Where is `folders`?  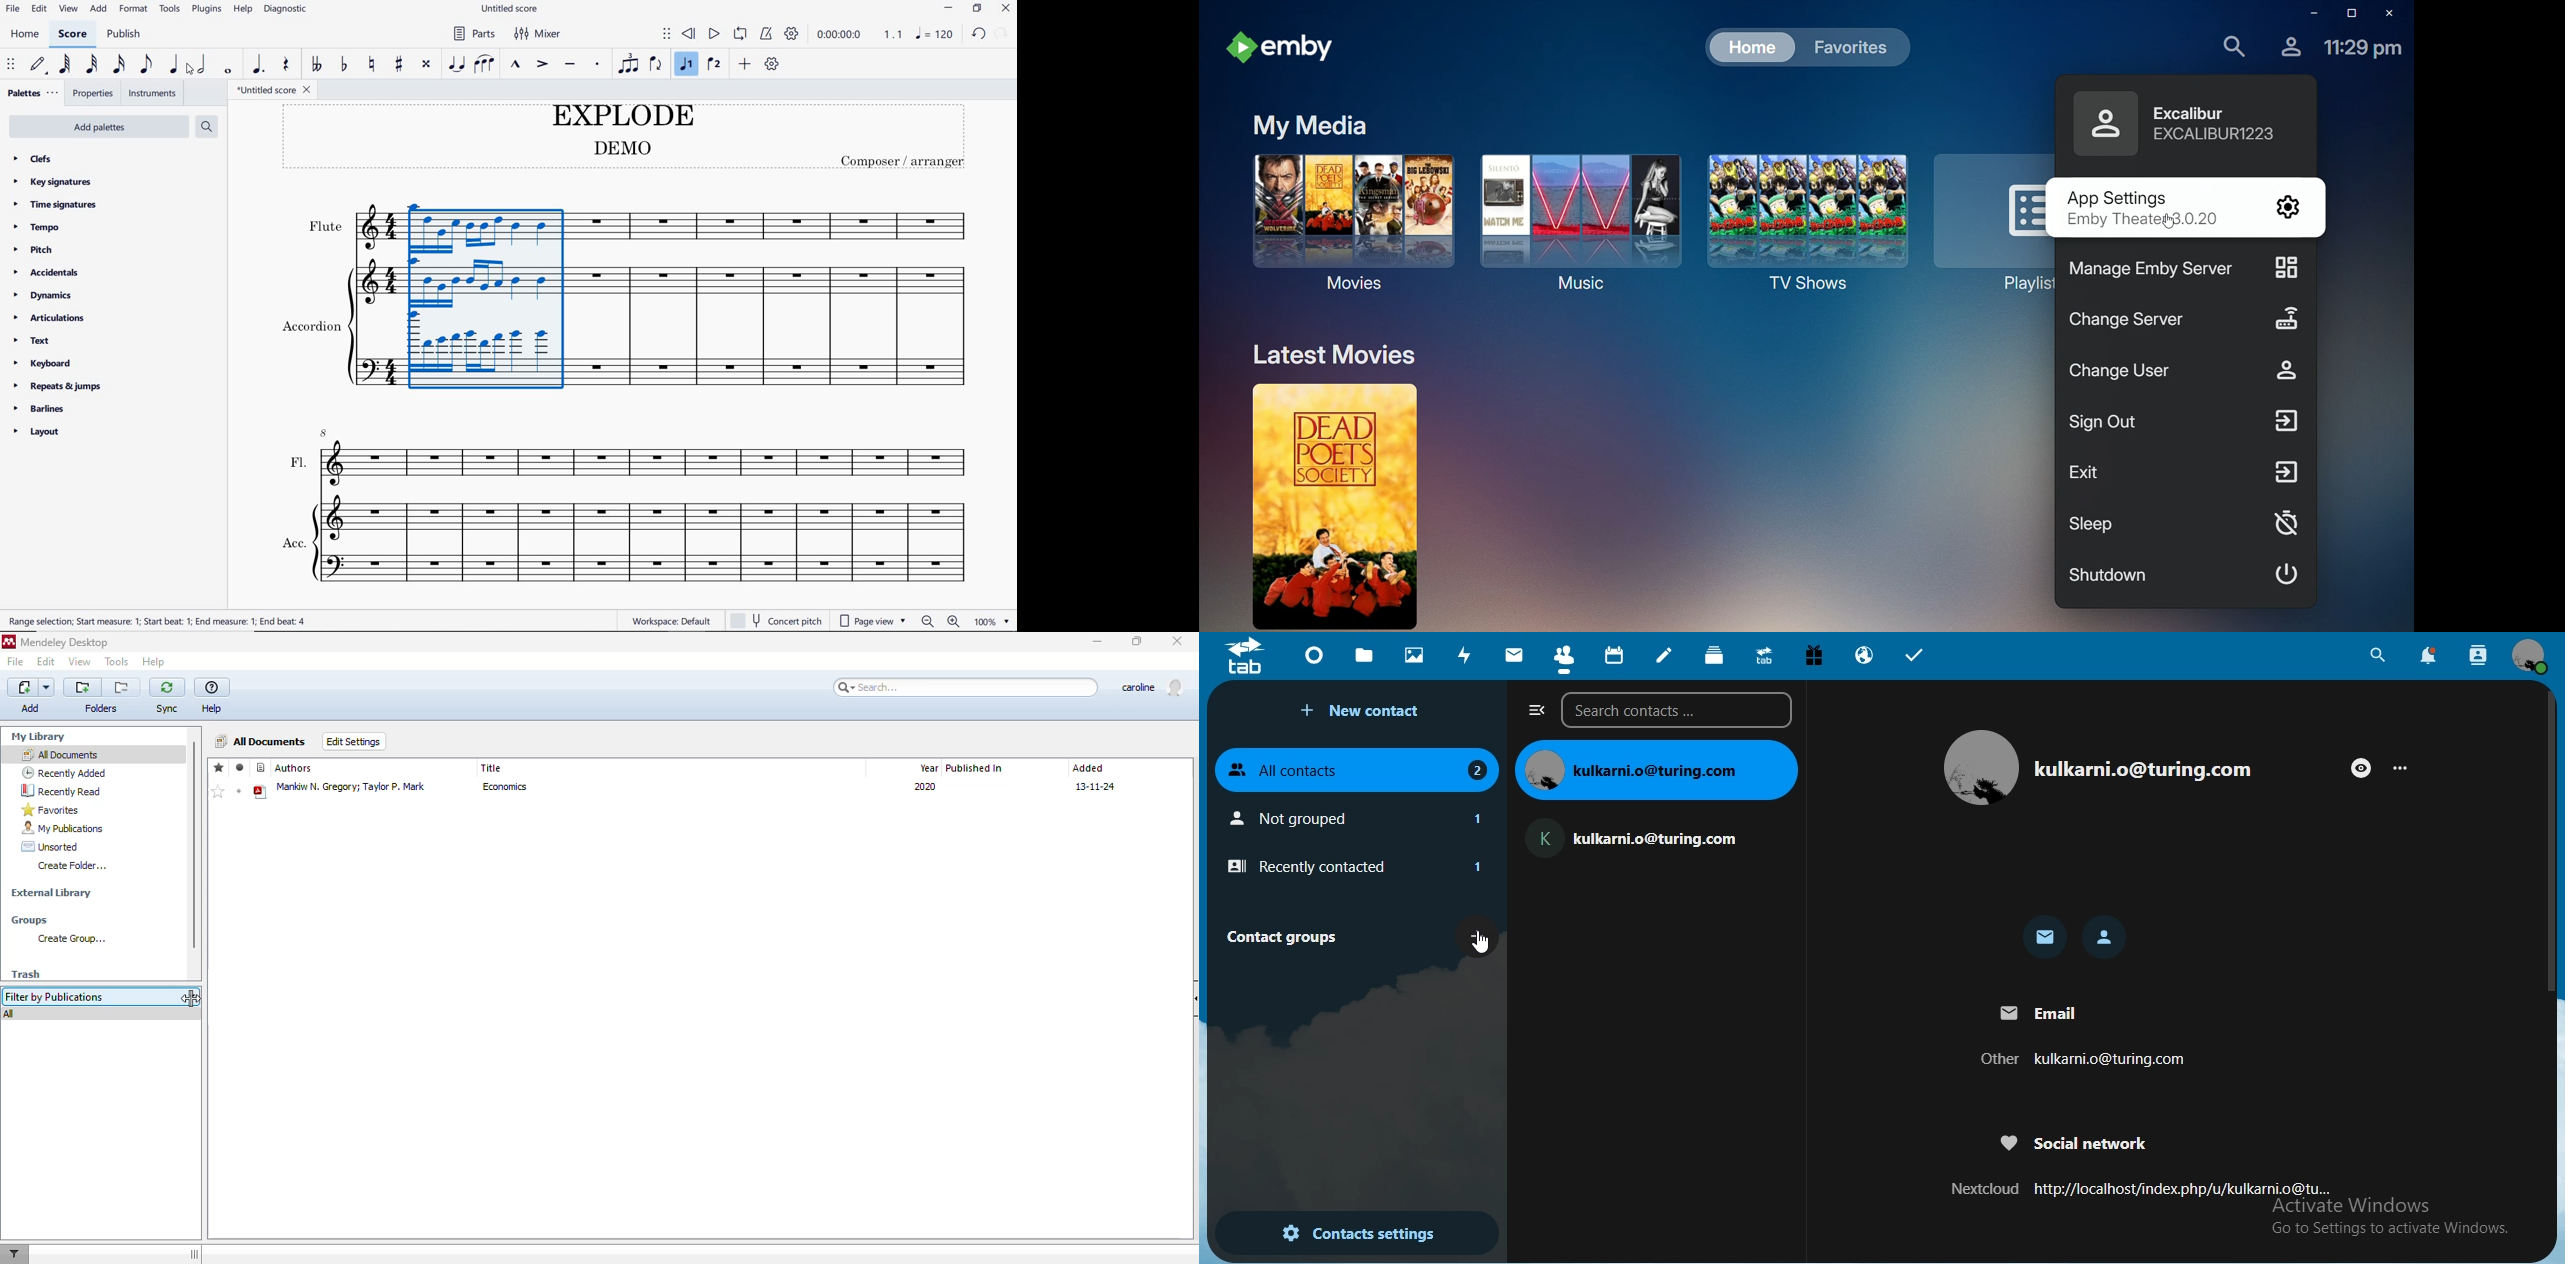
folders is located at coordinates (100, 708).